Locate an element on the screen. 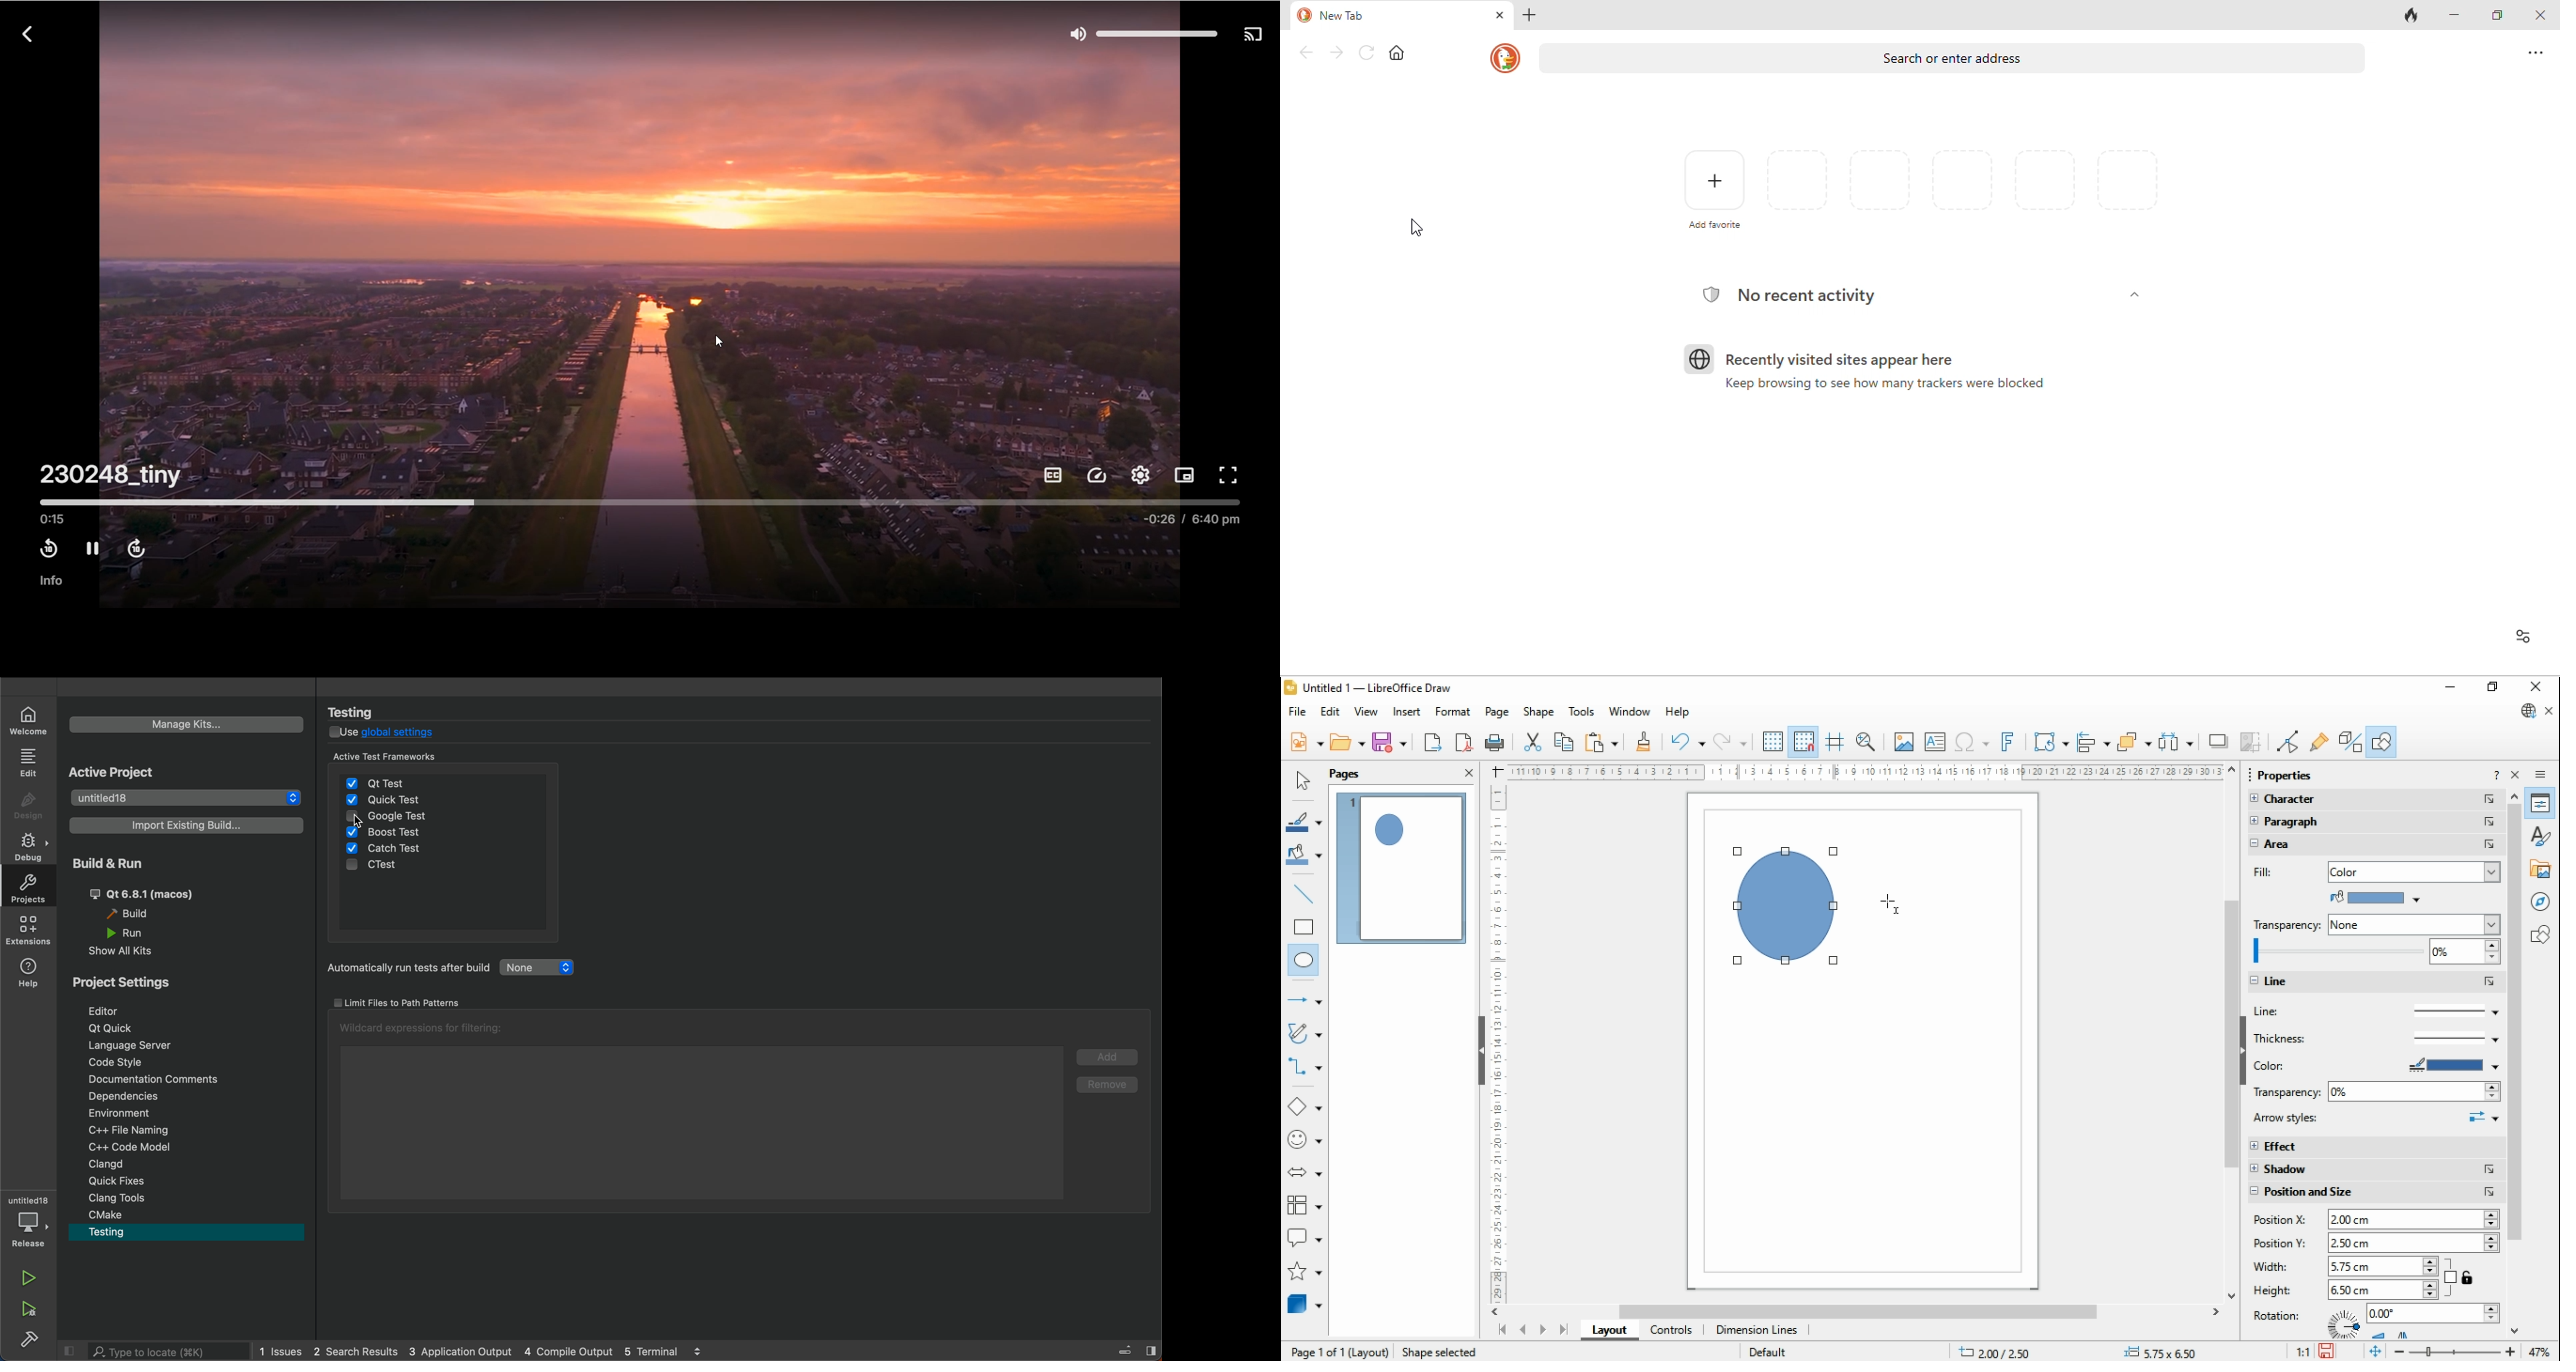 This screenshot has height=1372, width=2576. show draw functions is located at coordinates (2381, 741).